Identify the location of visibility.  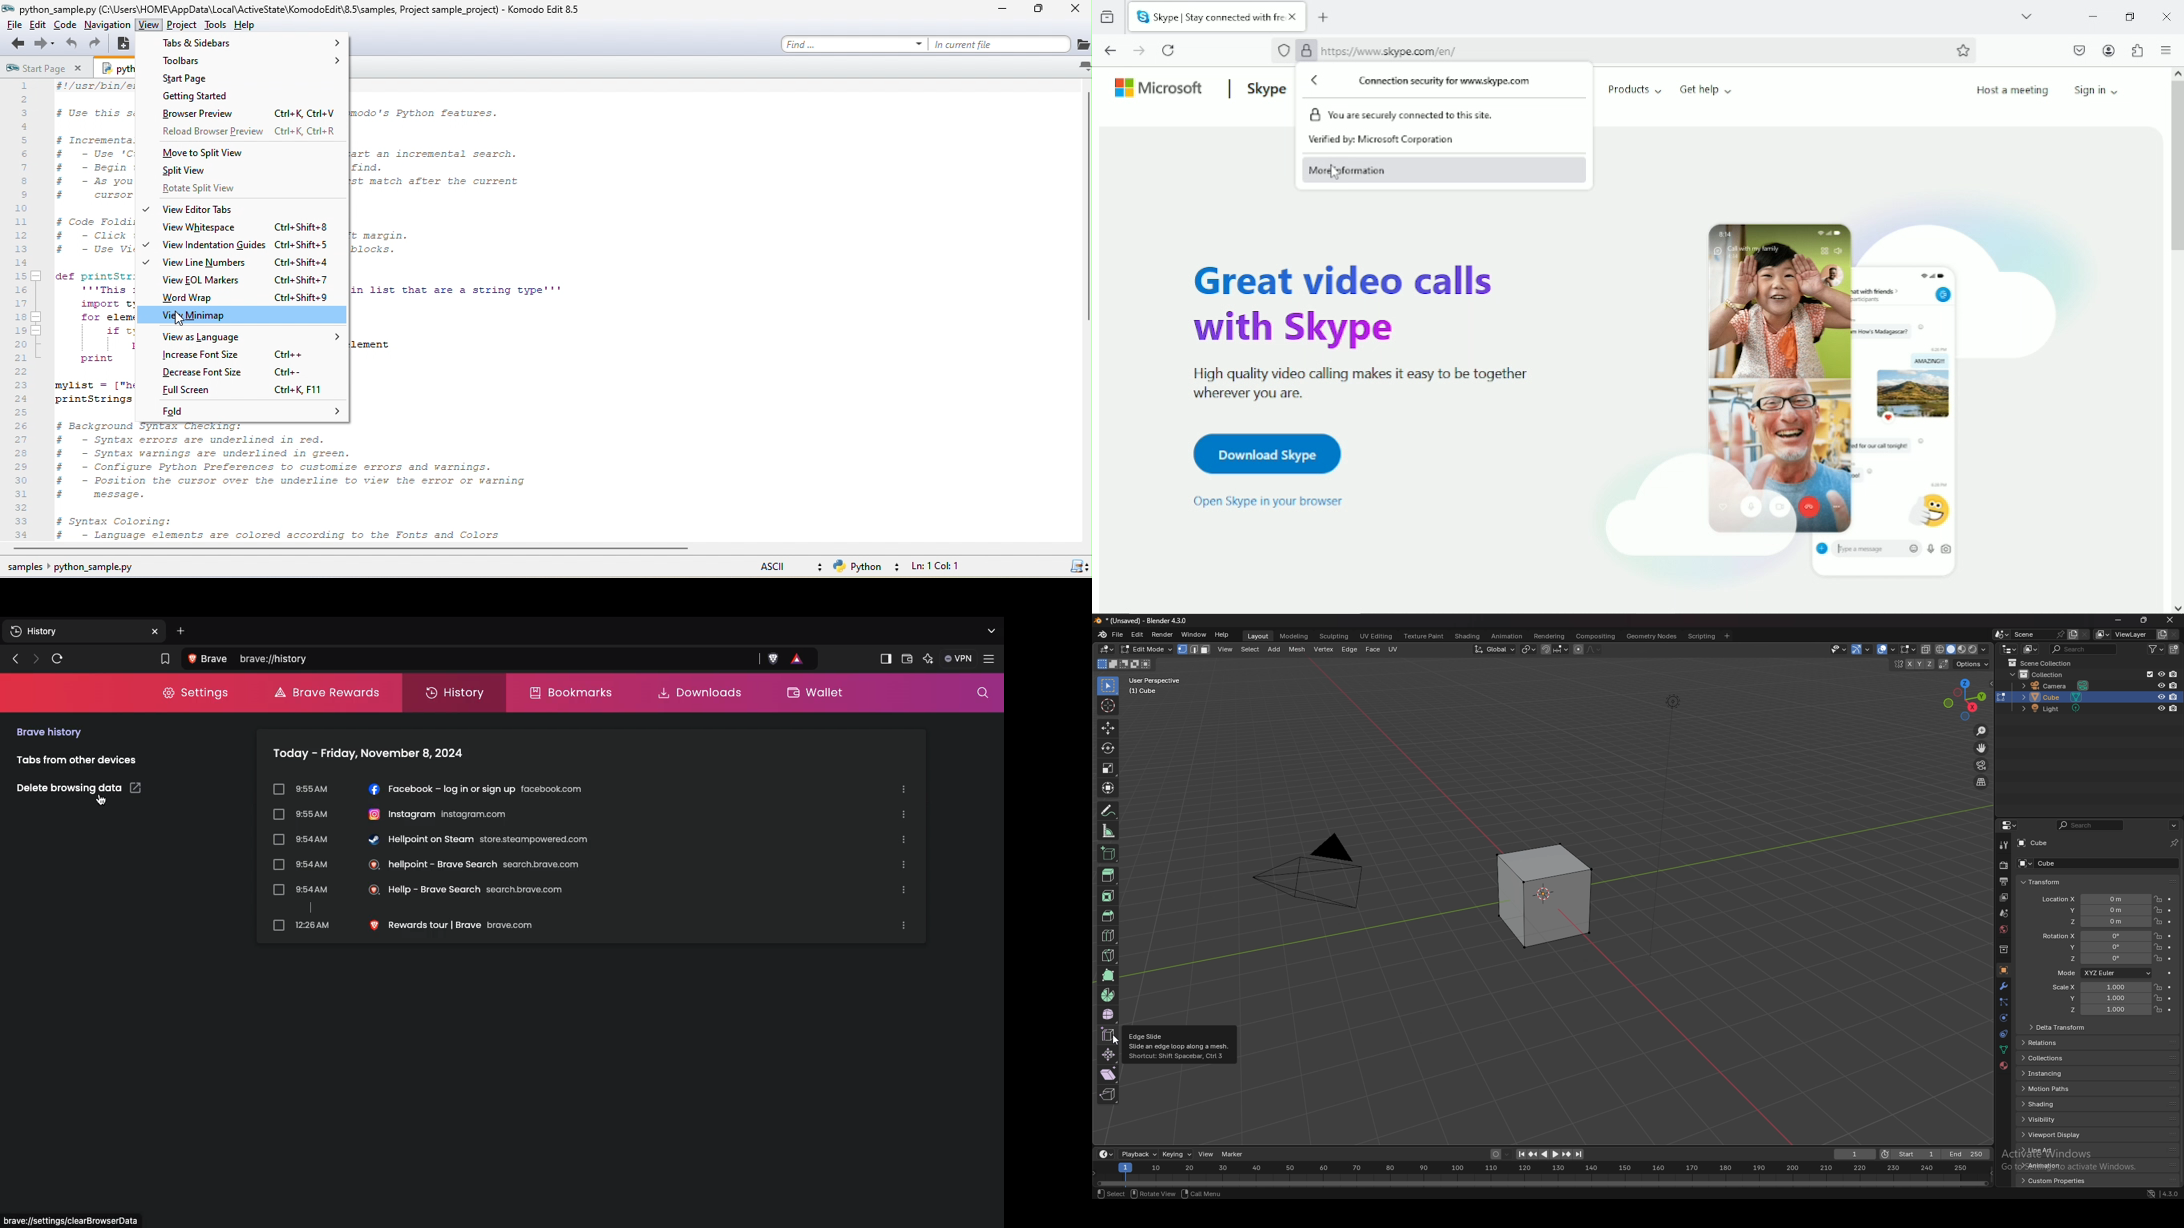
(2044, 1120).